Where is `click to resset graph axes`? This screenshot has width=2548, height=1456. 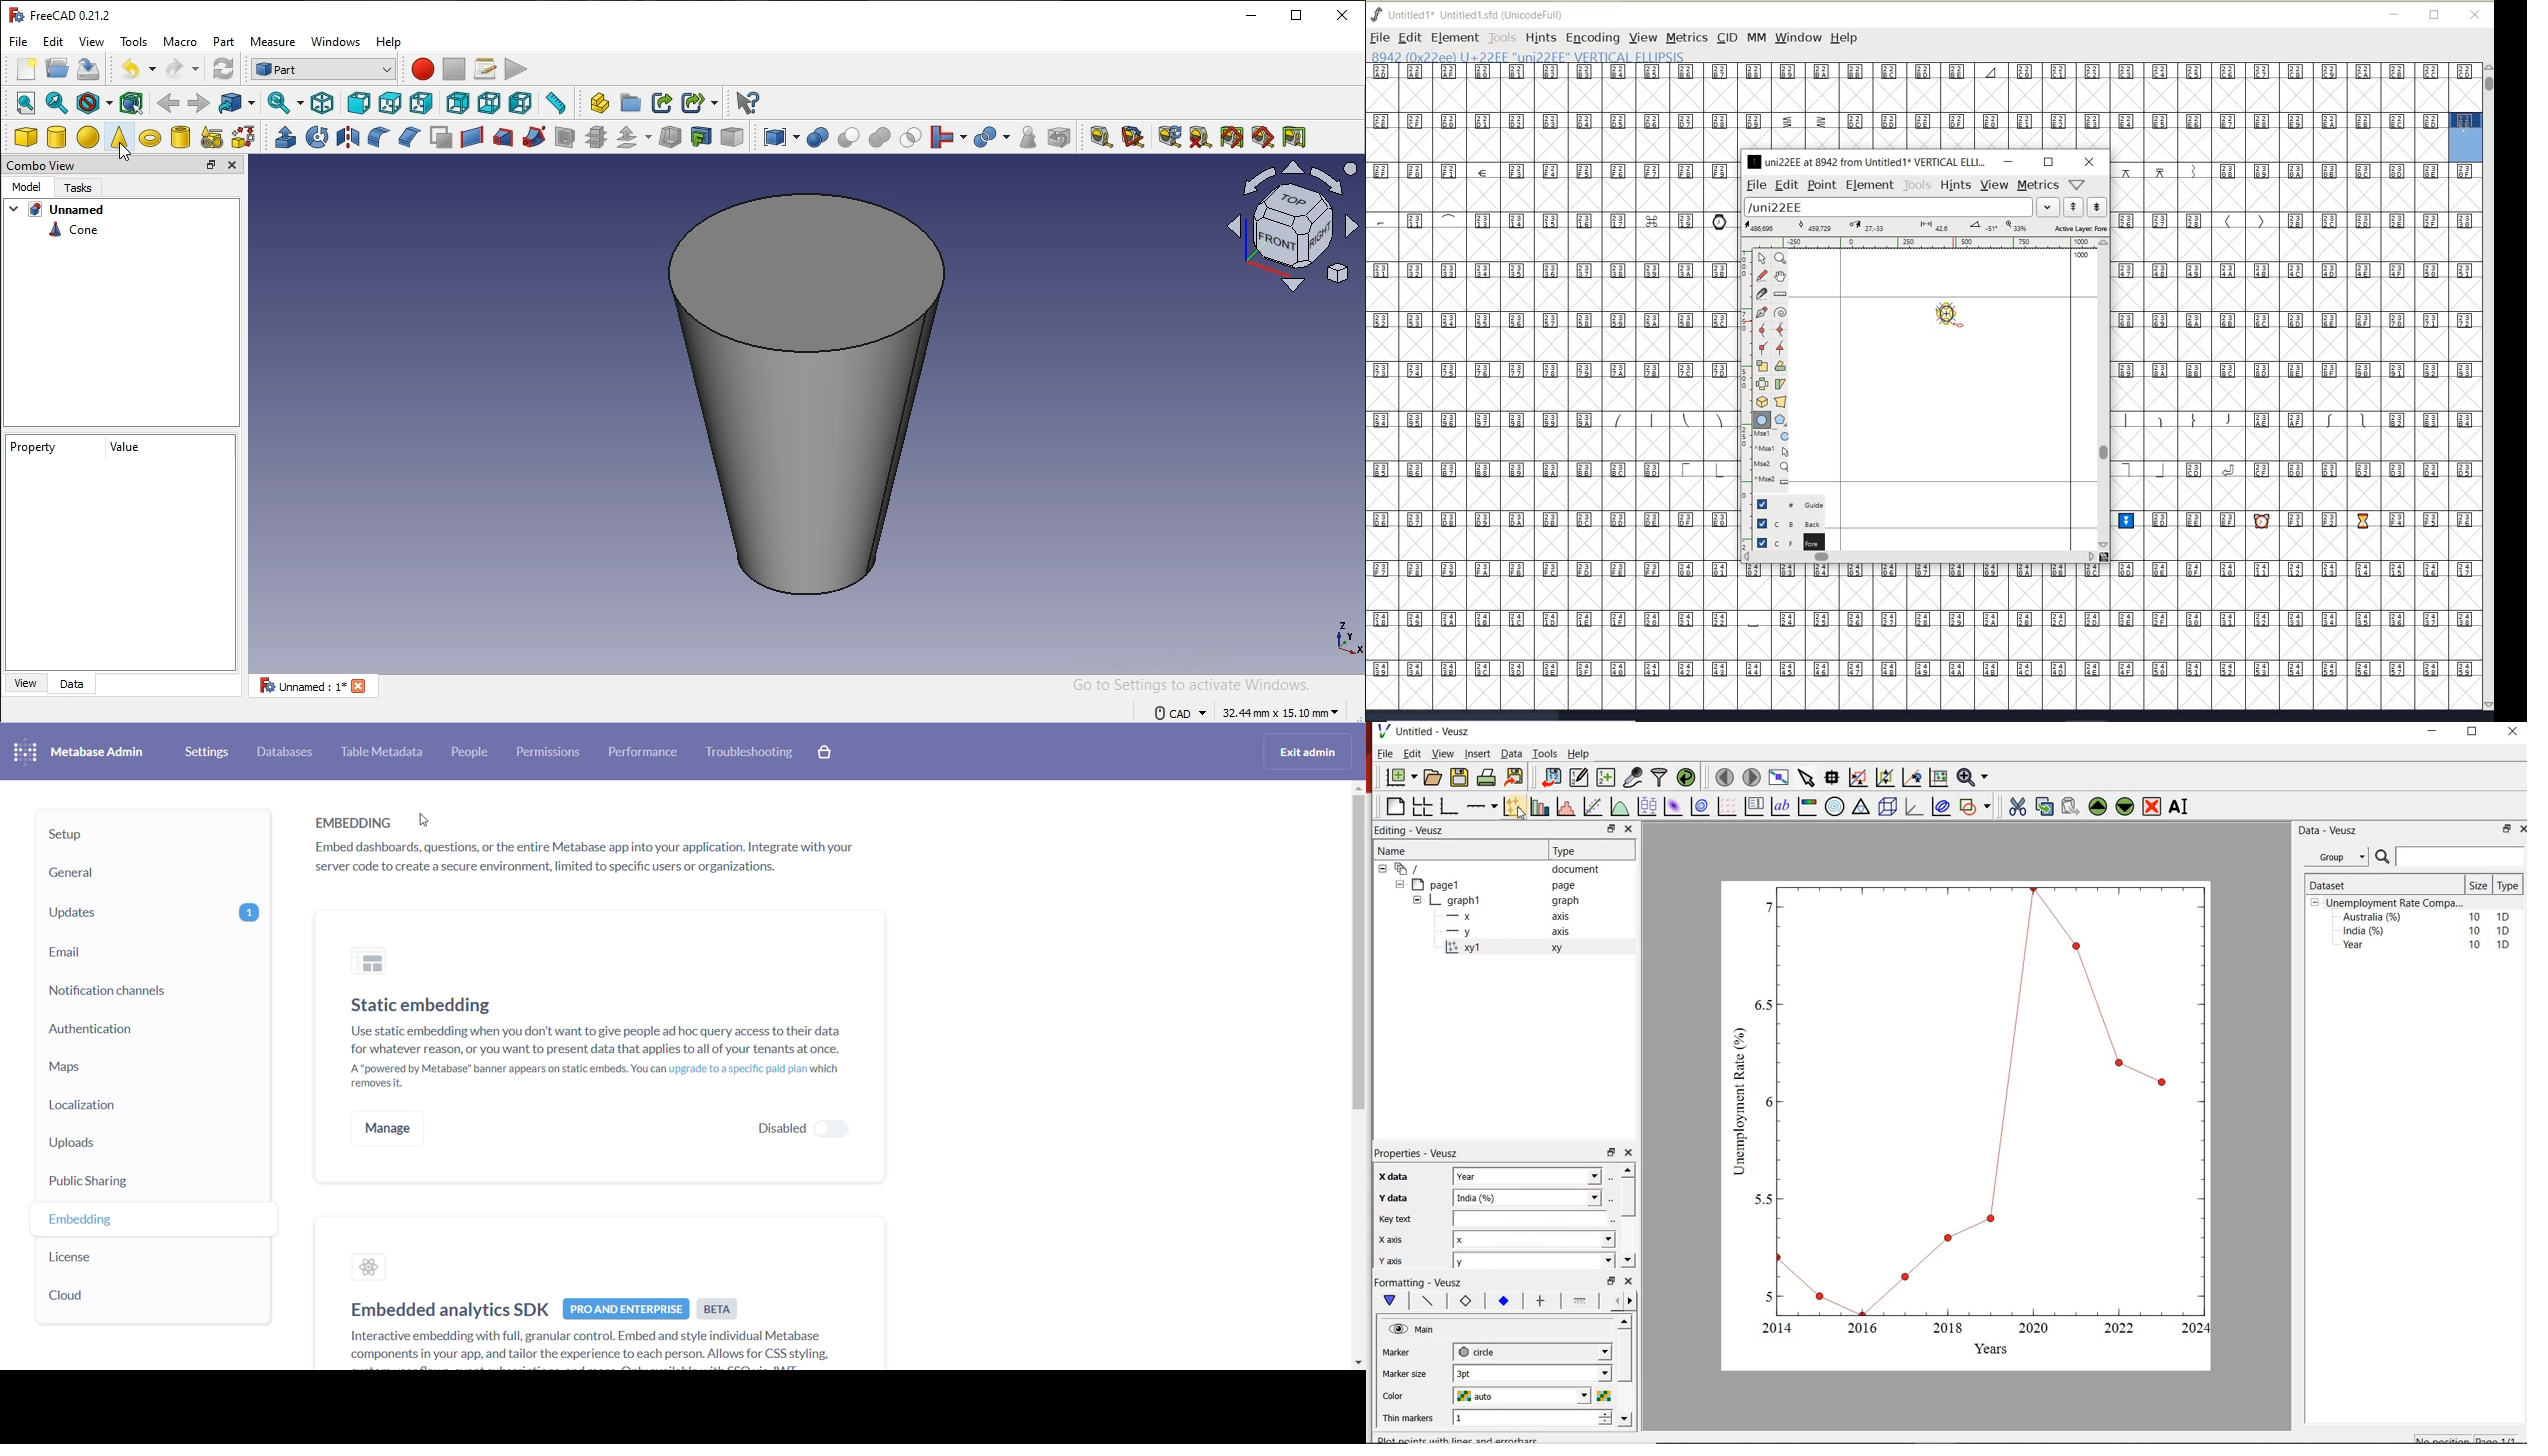
click to resset graph axes is located at coordinates (1939, 776).